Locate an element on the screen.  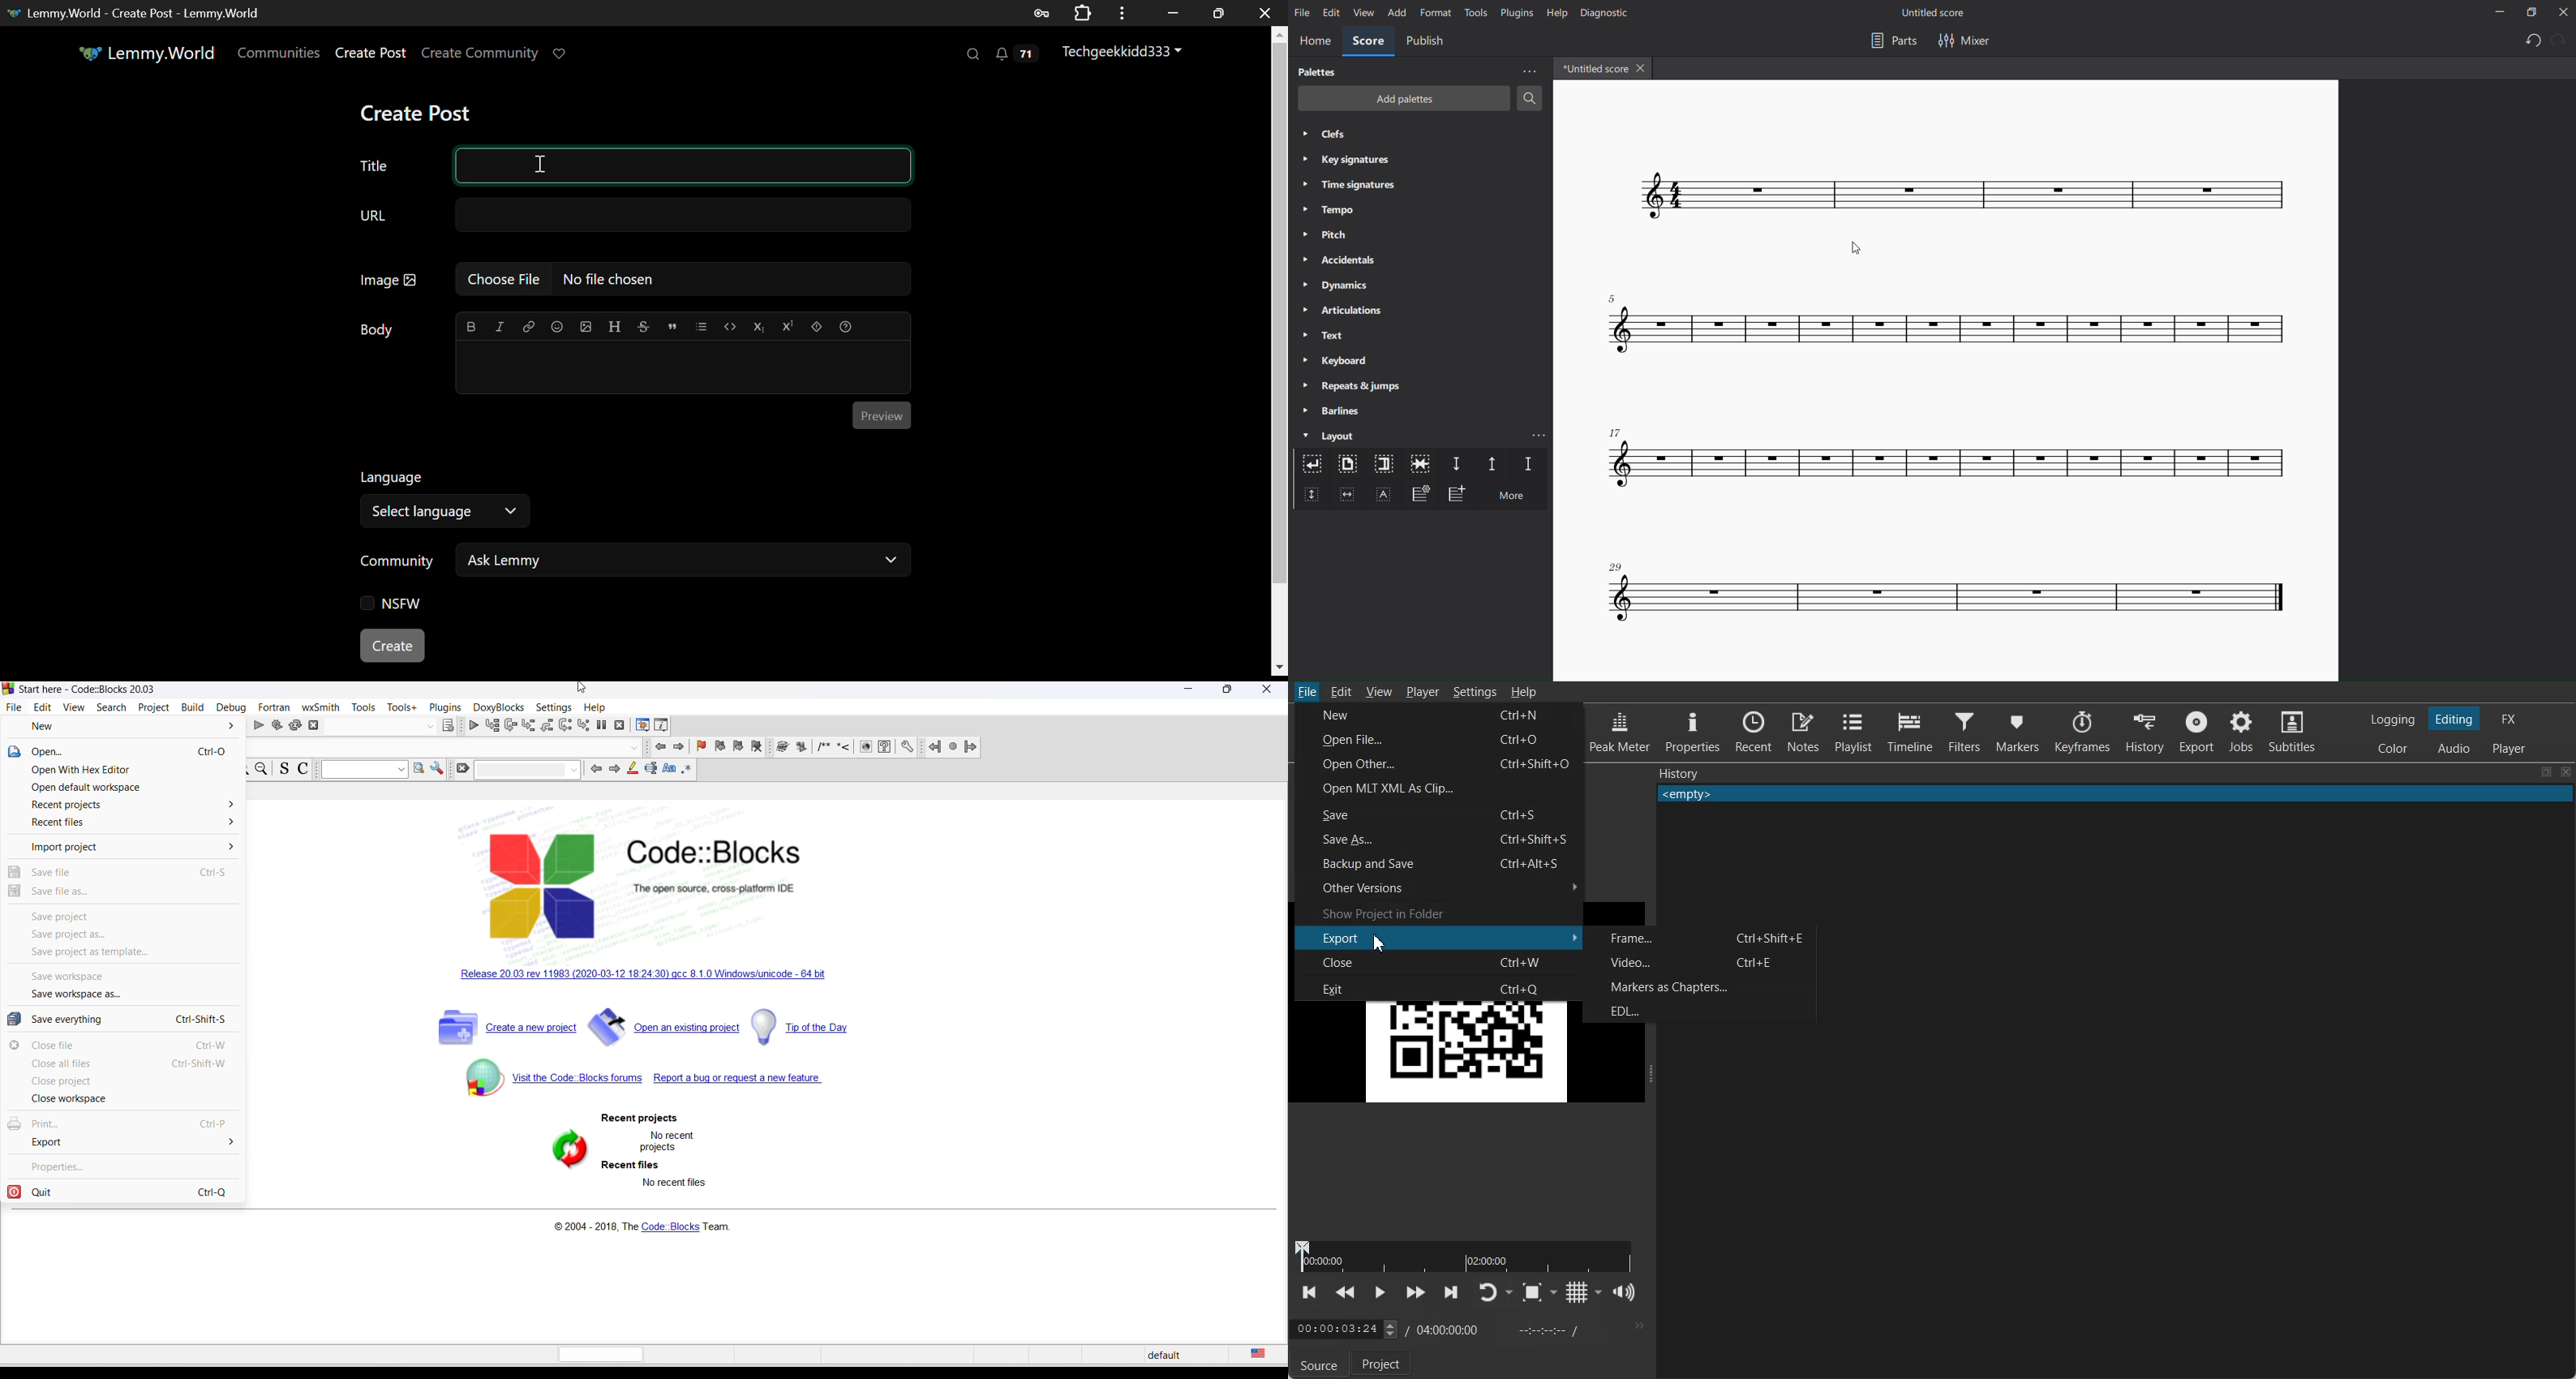
next bookmark is located at coordinates (739, 748).